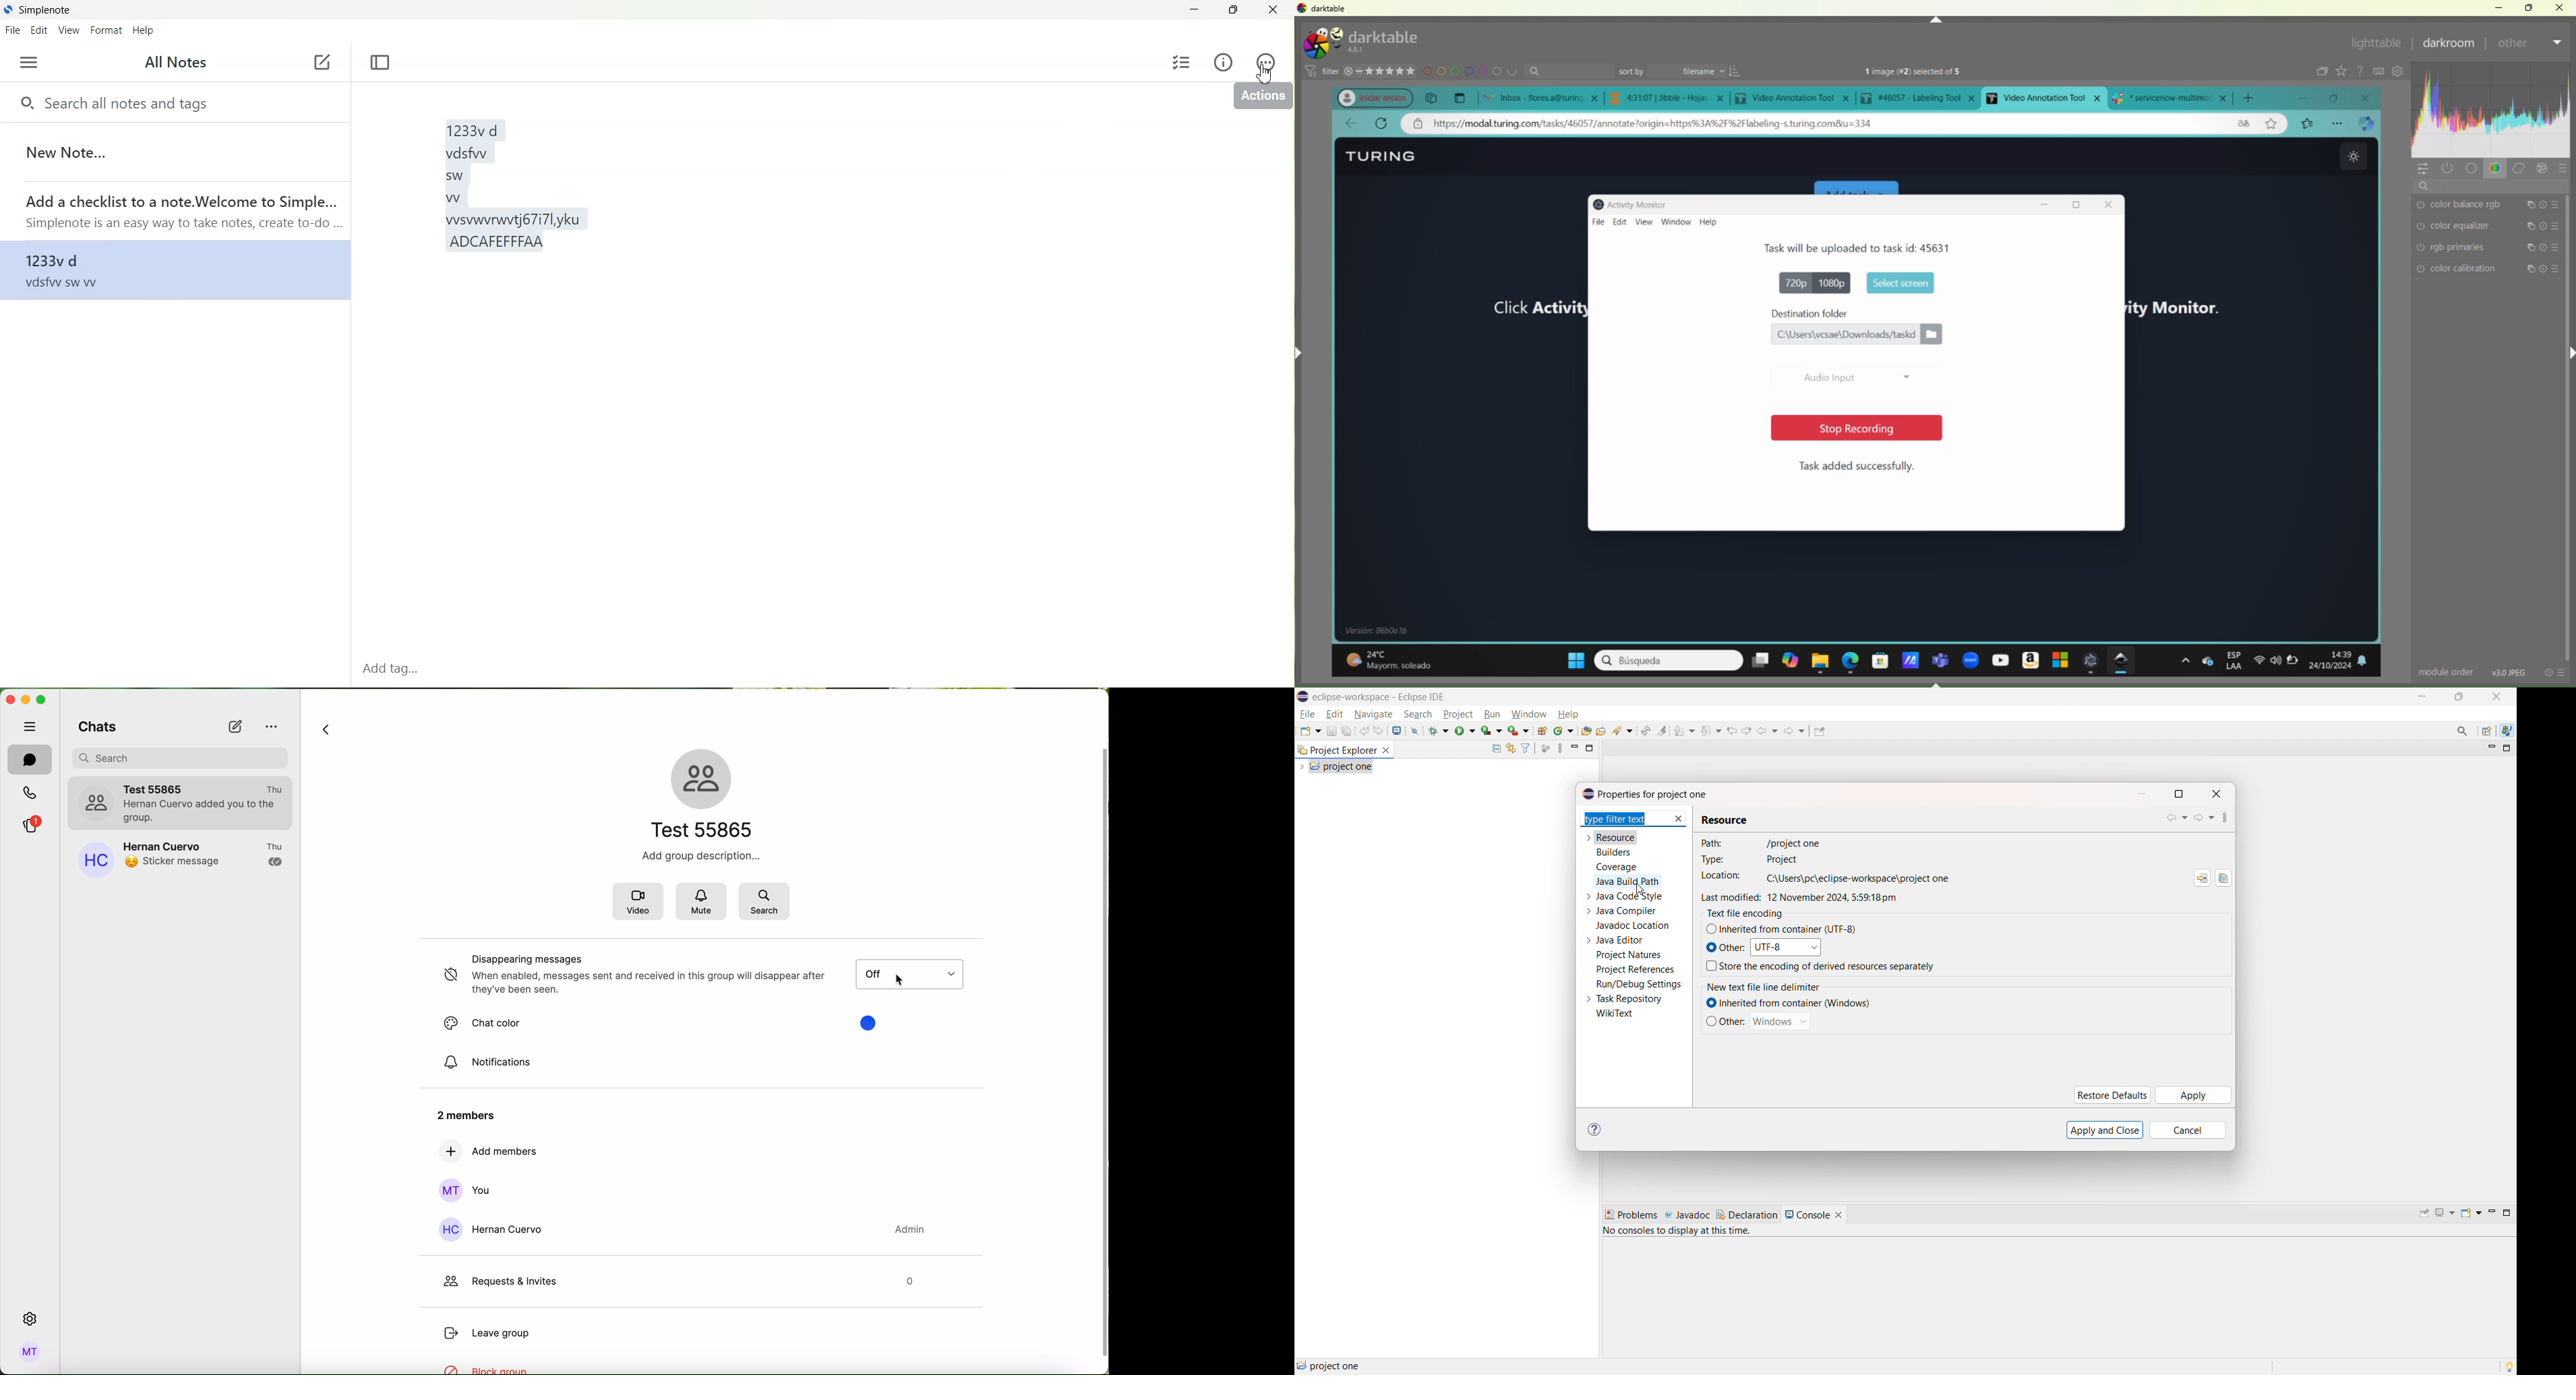 Image resolution: width=2576 pixels, height=1400 pixels. What do you see at coordinates (1909, 657) in the screenshot?
I see `application` at bounding box center [1909, 657].